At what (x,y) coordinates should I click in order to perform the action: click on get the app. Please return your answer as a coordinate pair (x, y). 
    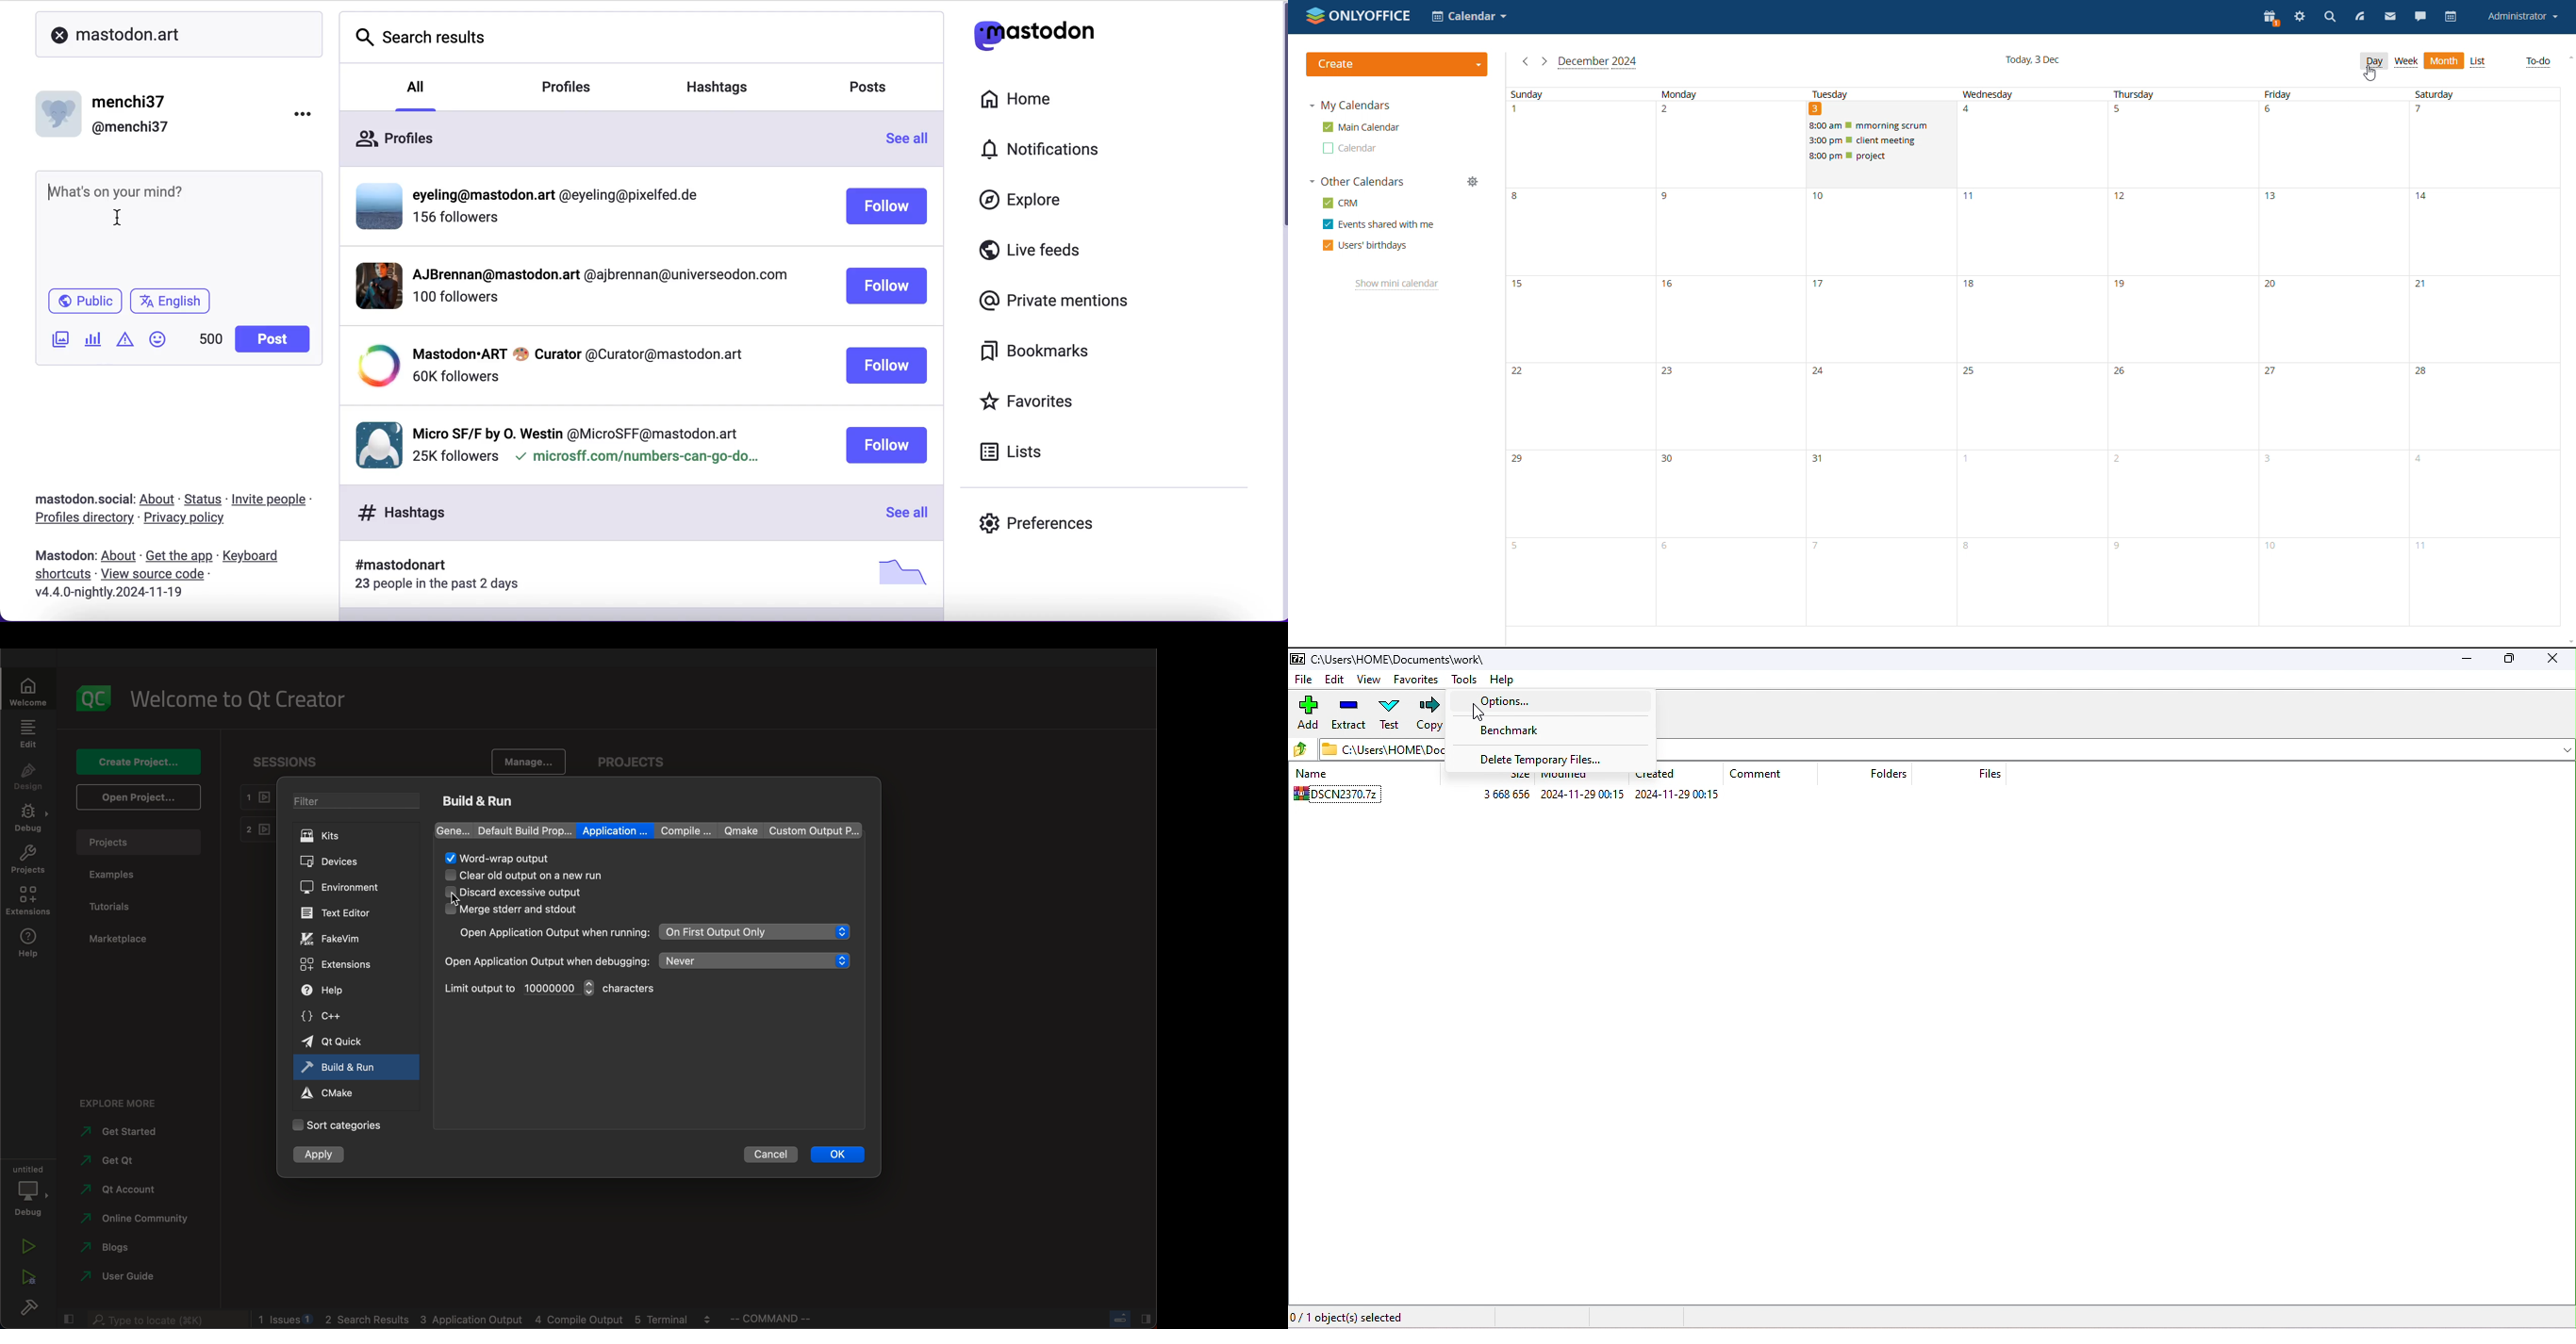
    Looking at the image, I should click on (179, 556).